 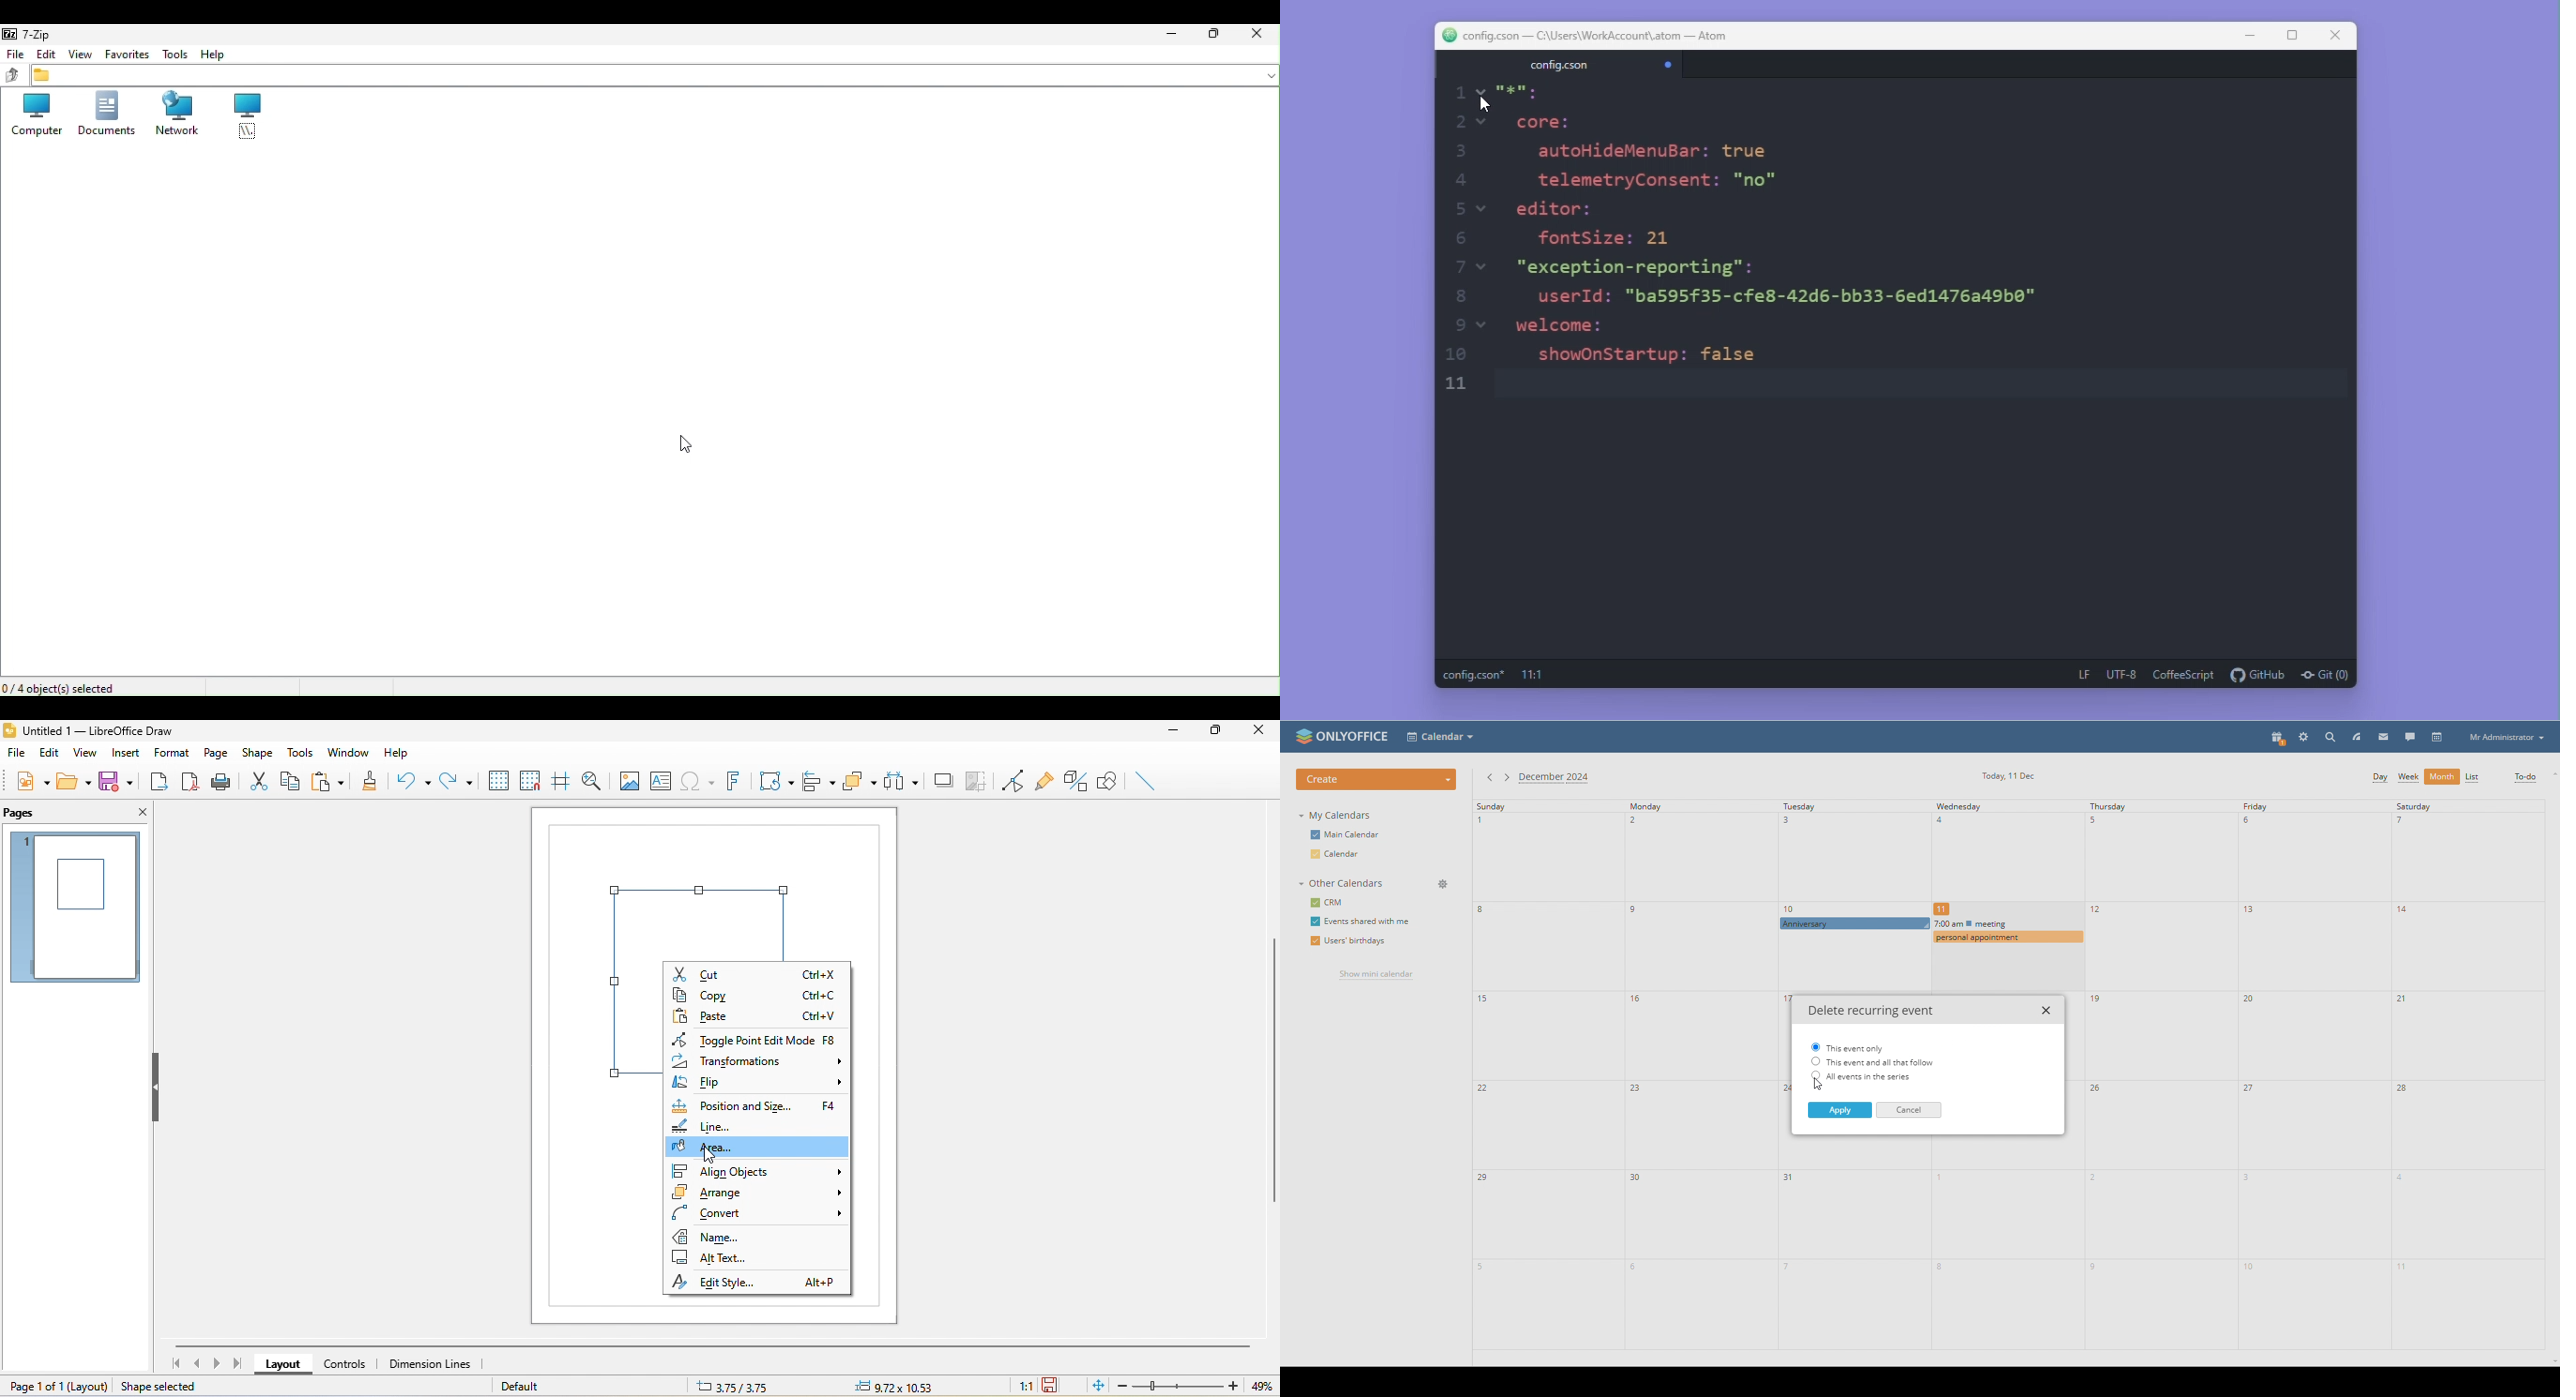 What do you see at coordinates (1490, 779) in the screenshot?
I see `previous month` at bounding box center [1490, 779].